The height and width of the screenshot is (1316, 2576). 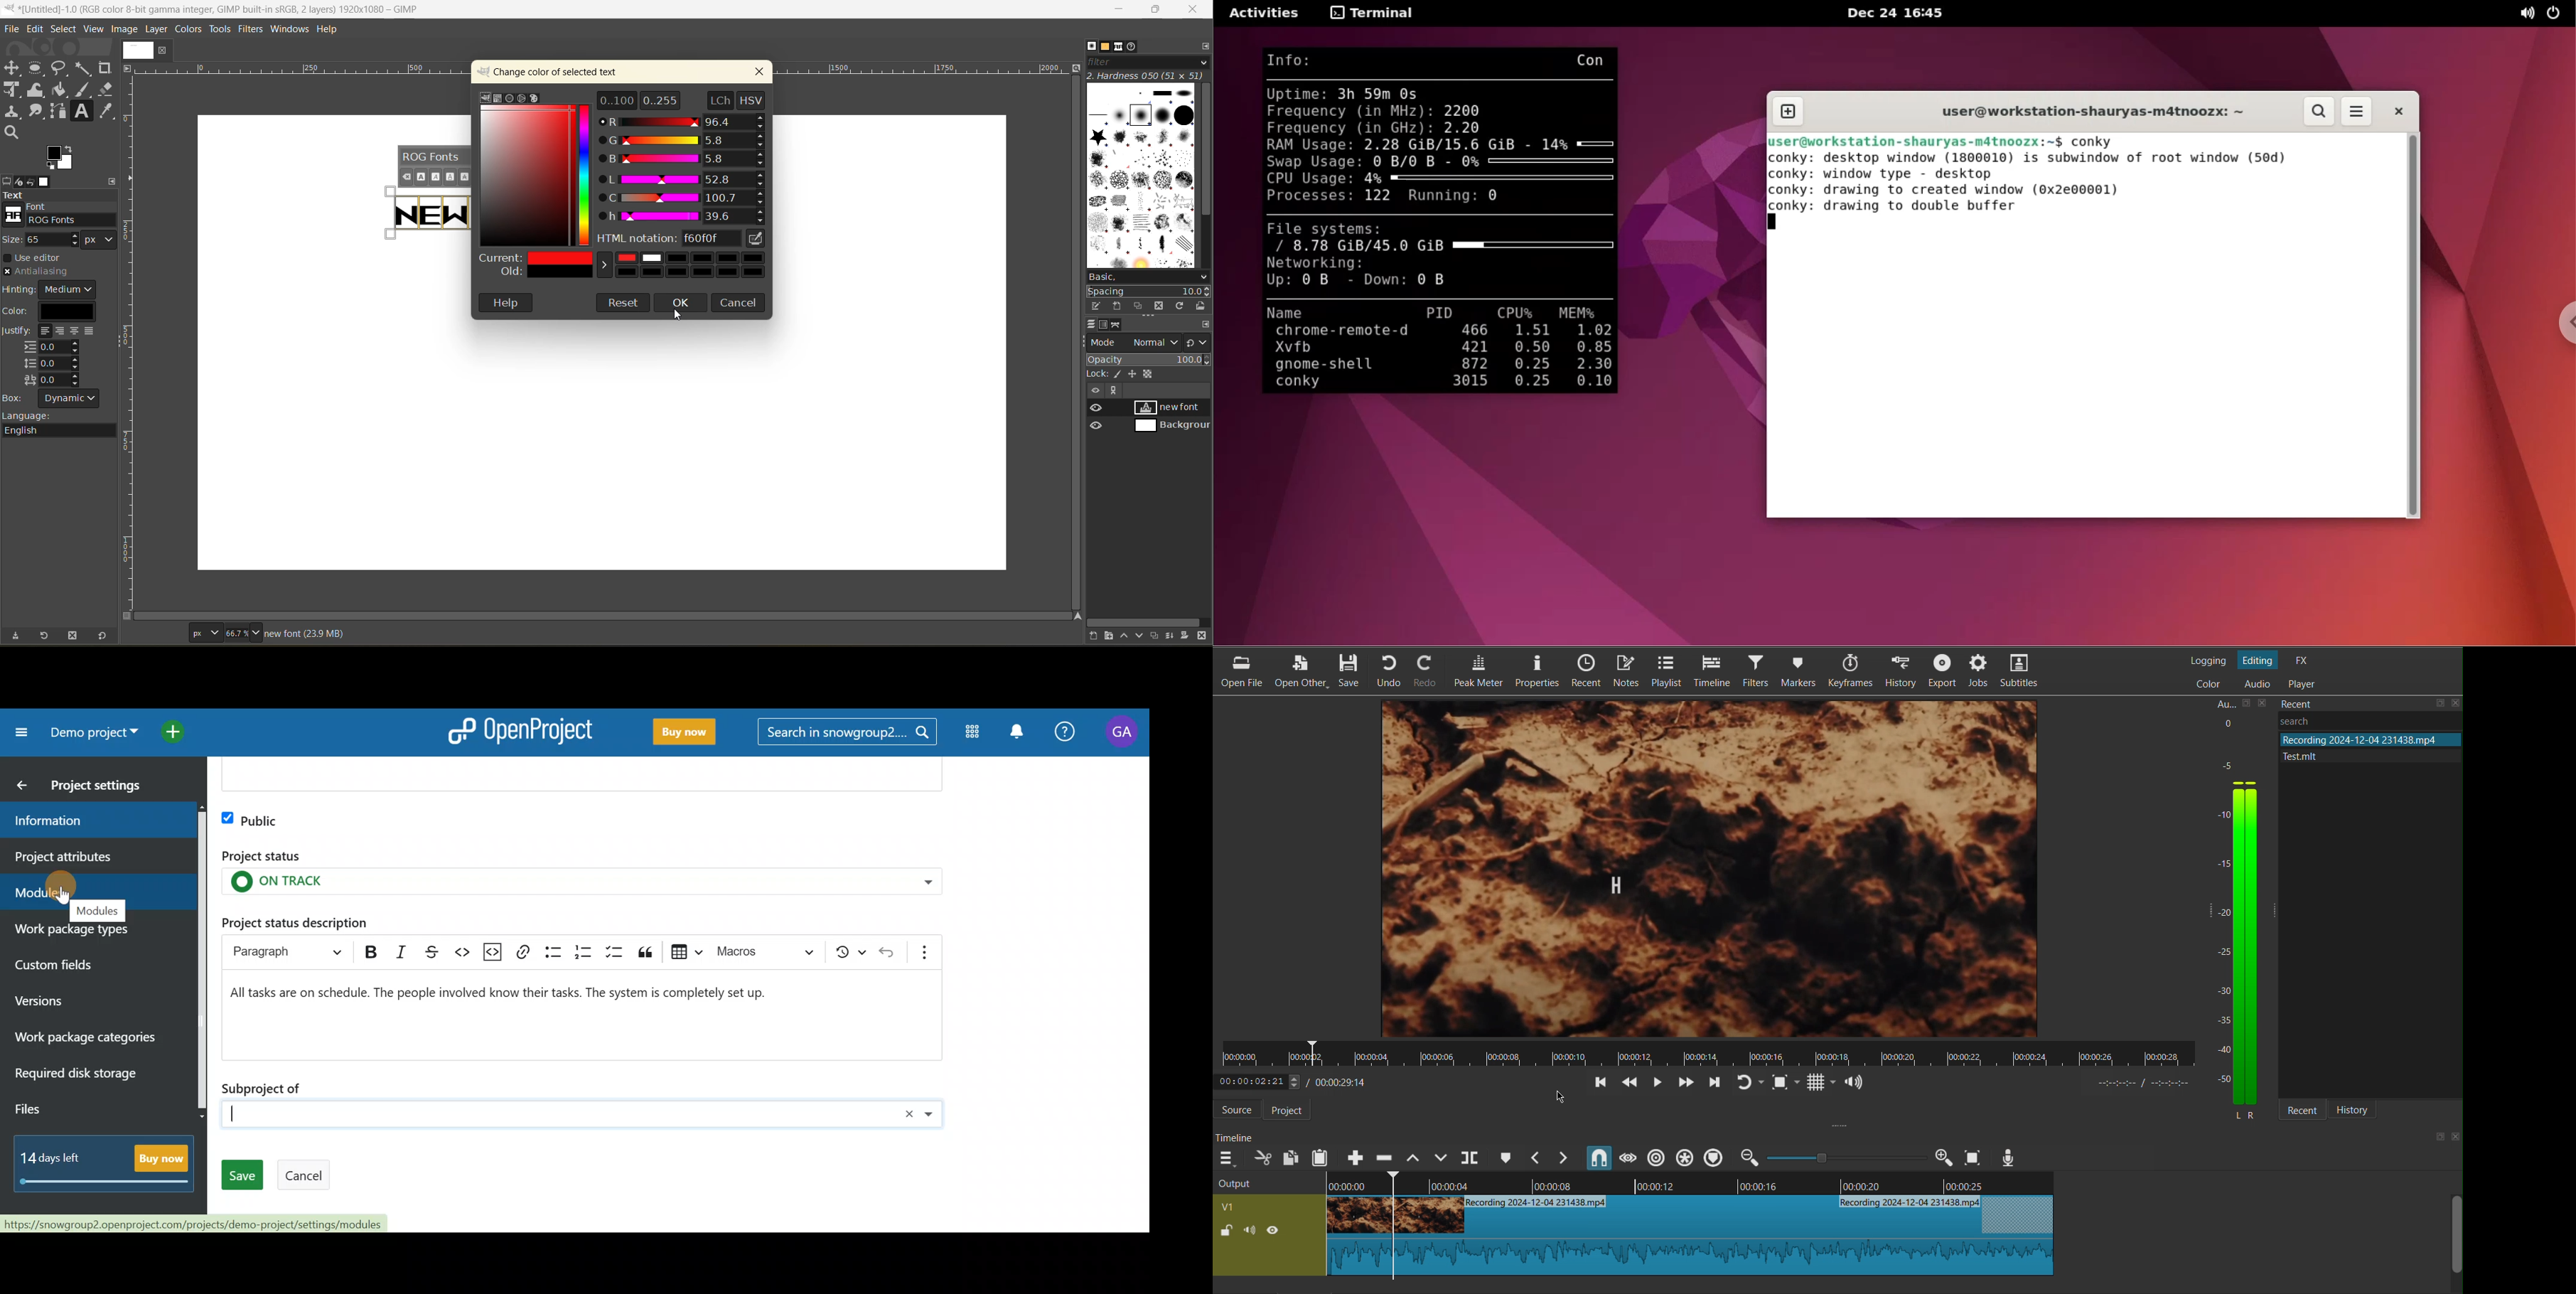 I want to click on windows, so click(x=289, y=30).